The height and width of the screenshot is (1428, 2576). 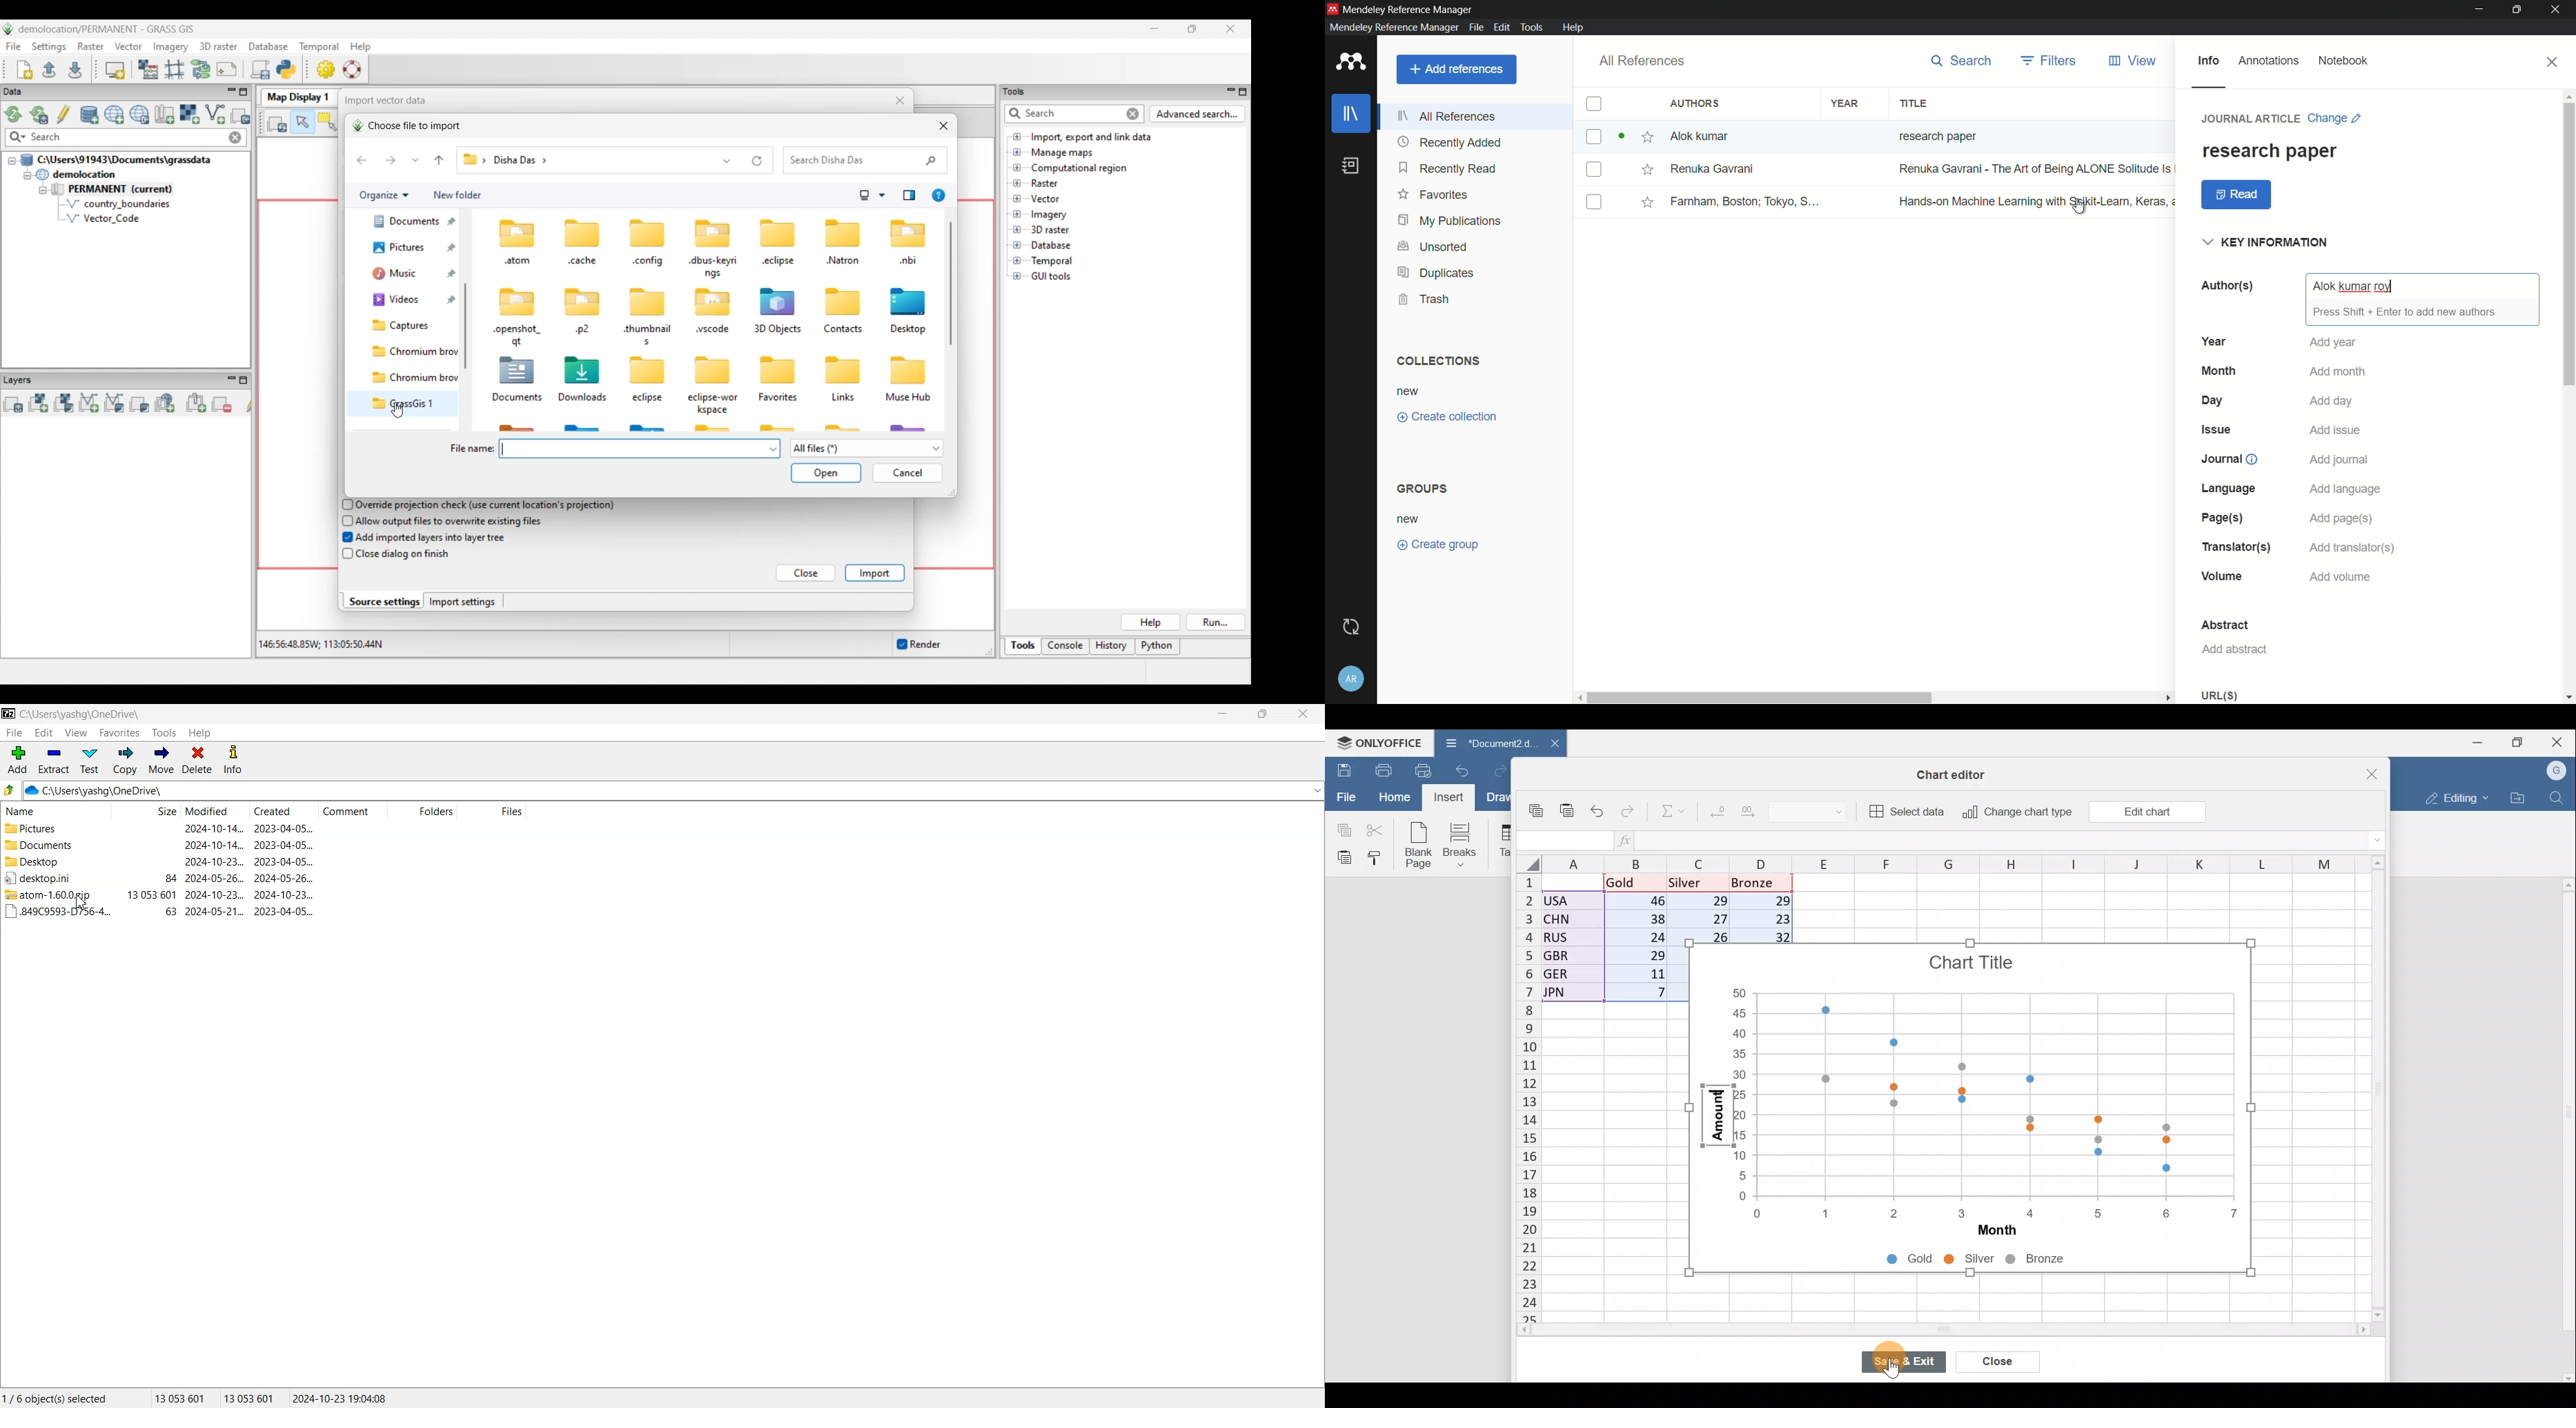 I want to click on Files, so click(x=493, y=812).